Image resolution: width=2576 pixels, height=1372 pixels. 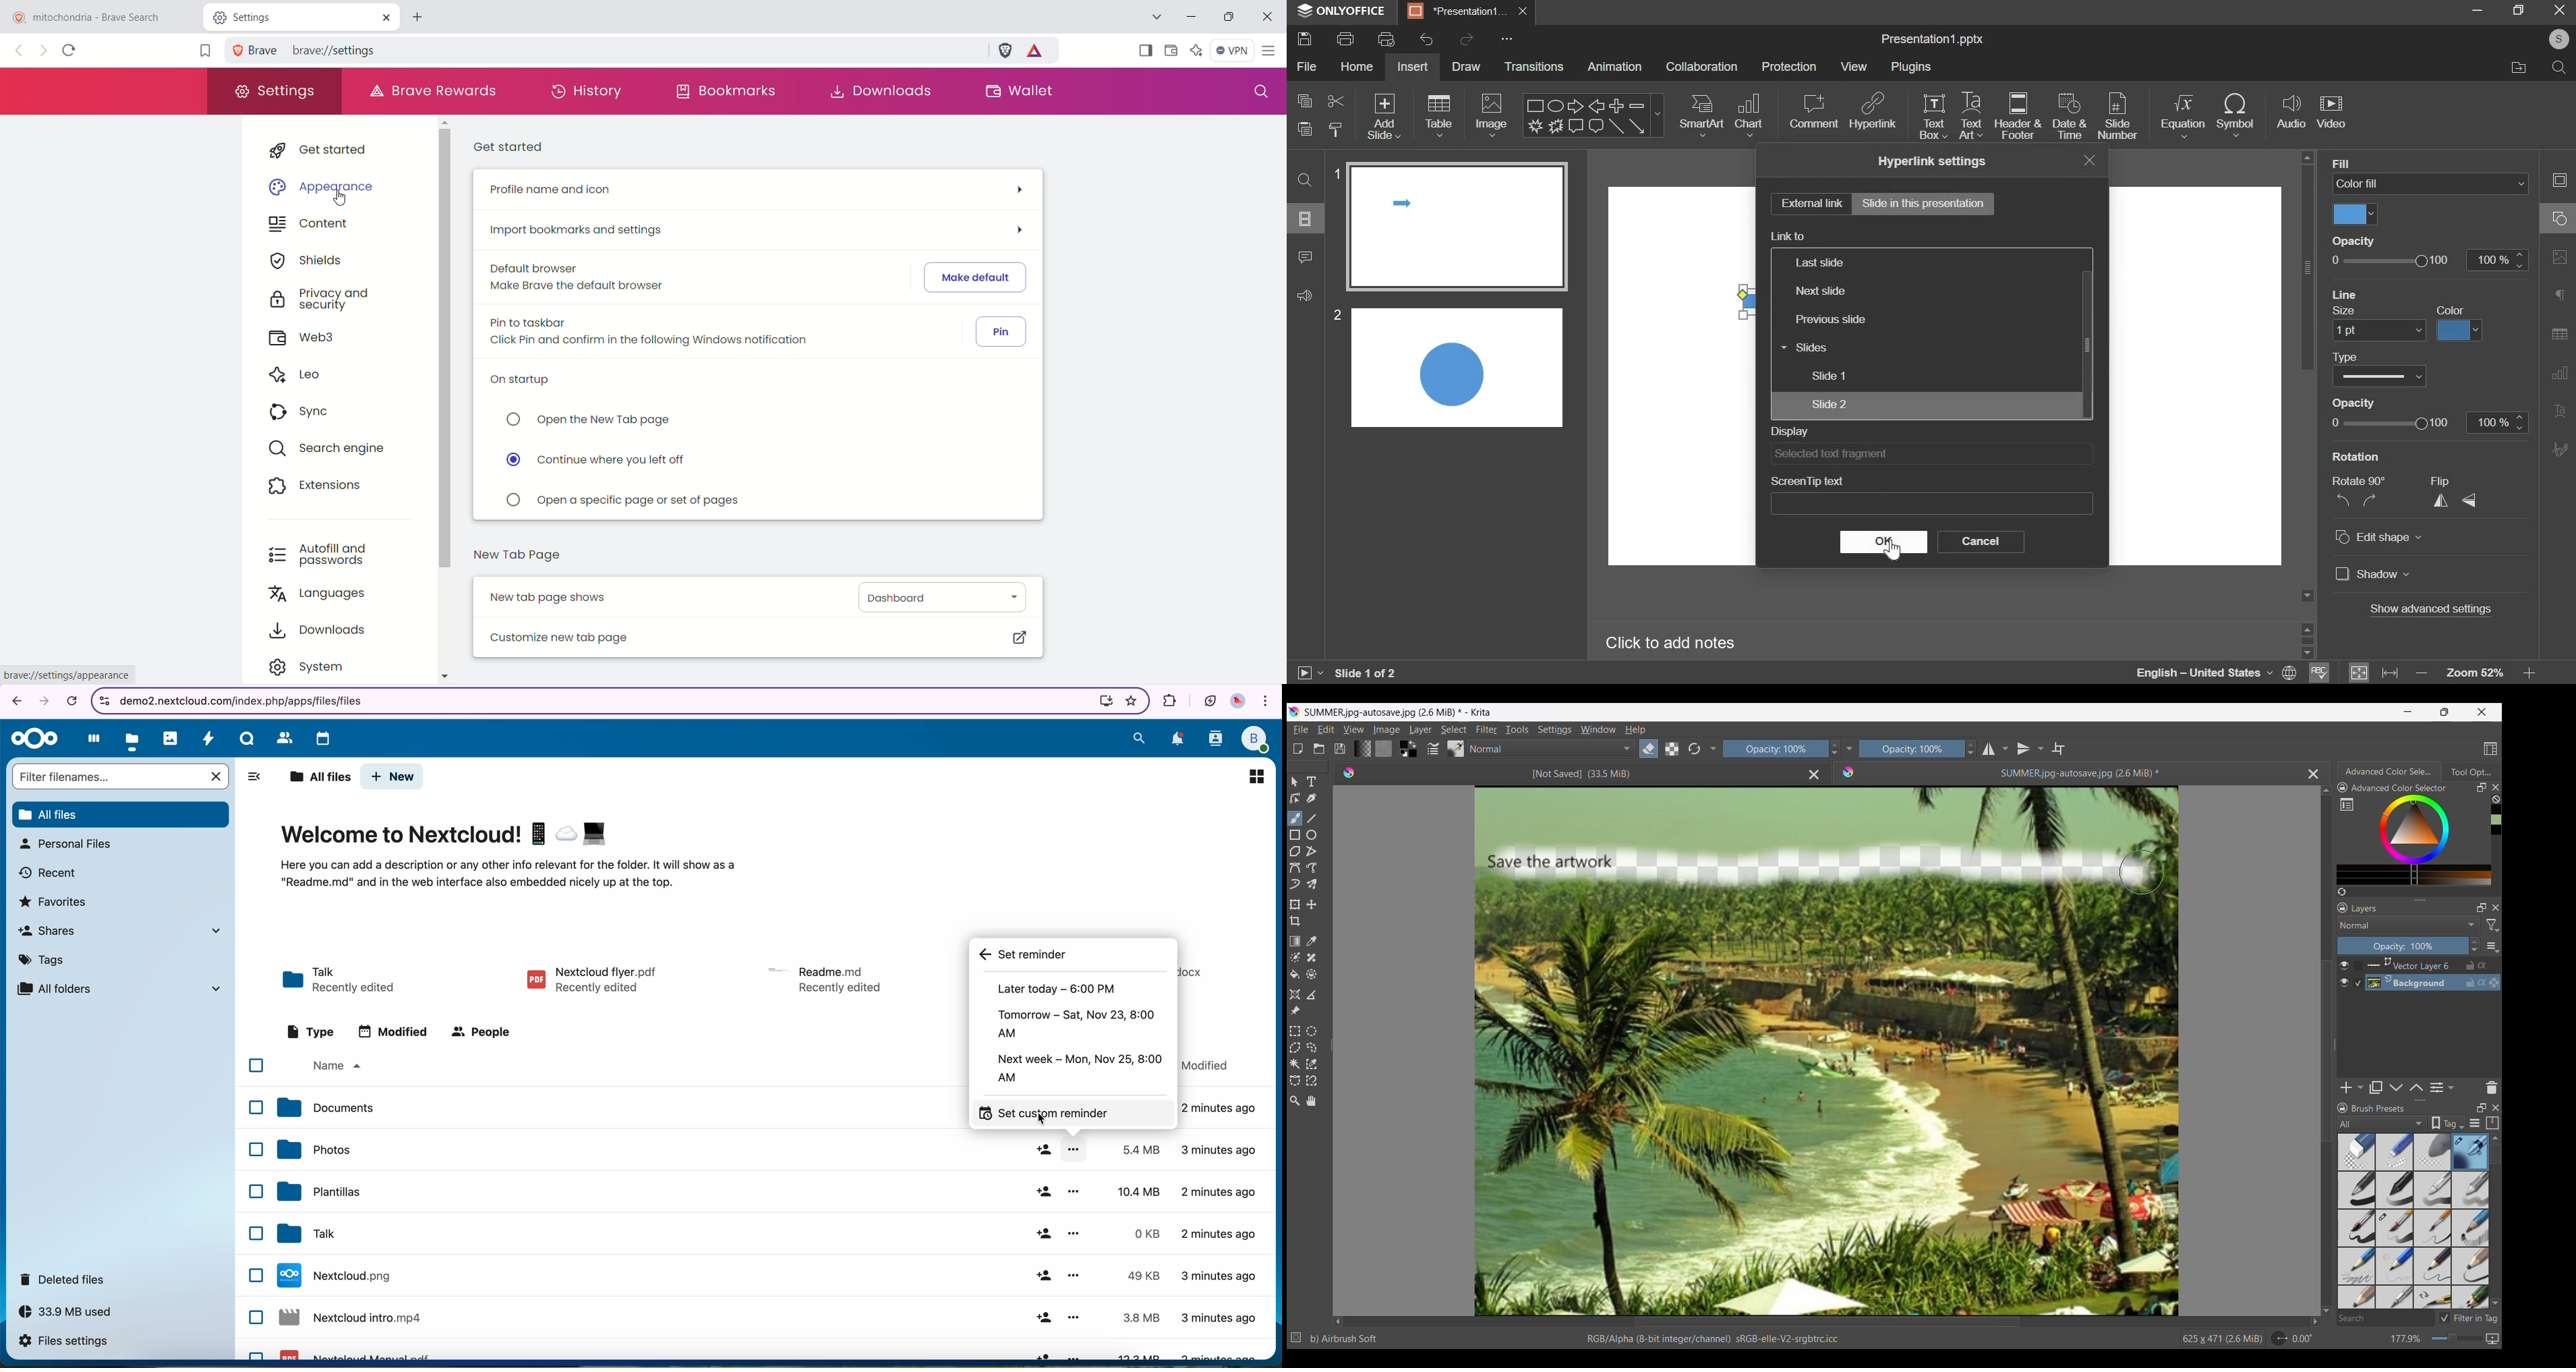 I want to click on show sidebar, so click(x=1144, y=49).